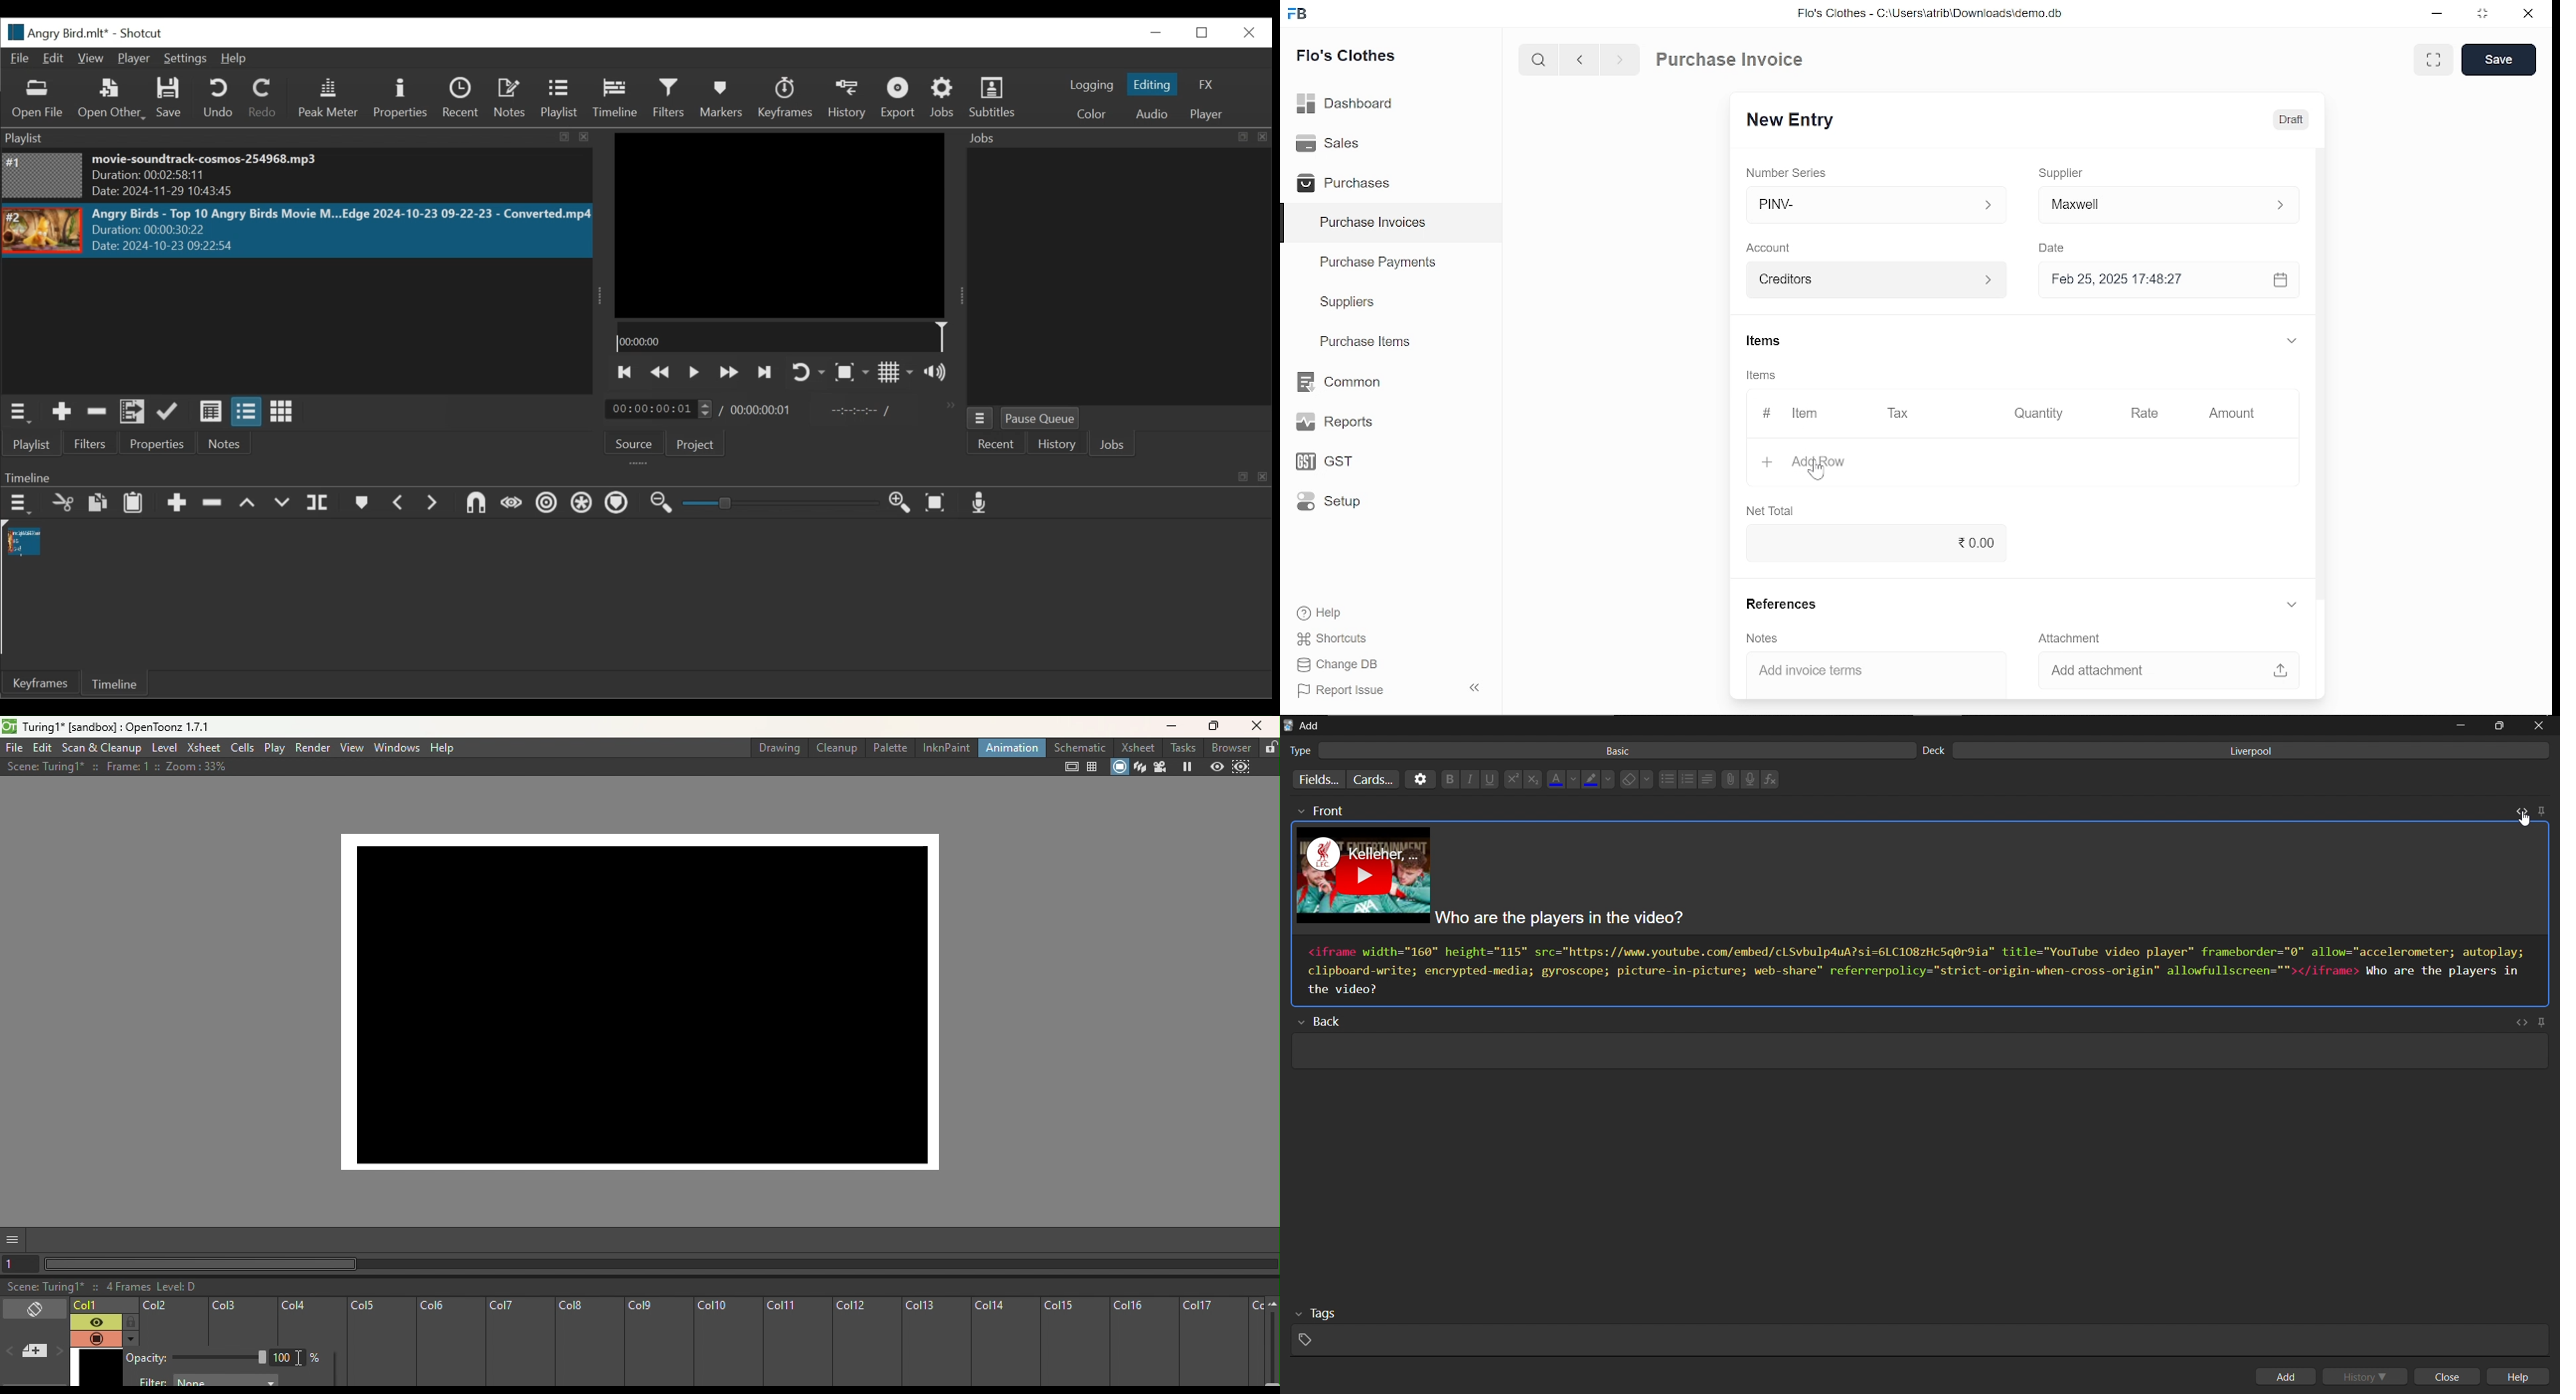  Describe the element at coordinates (1327, 1023) in the screenshot. I see `back` at that location.